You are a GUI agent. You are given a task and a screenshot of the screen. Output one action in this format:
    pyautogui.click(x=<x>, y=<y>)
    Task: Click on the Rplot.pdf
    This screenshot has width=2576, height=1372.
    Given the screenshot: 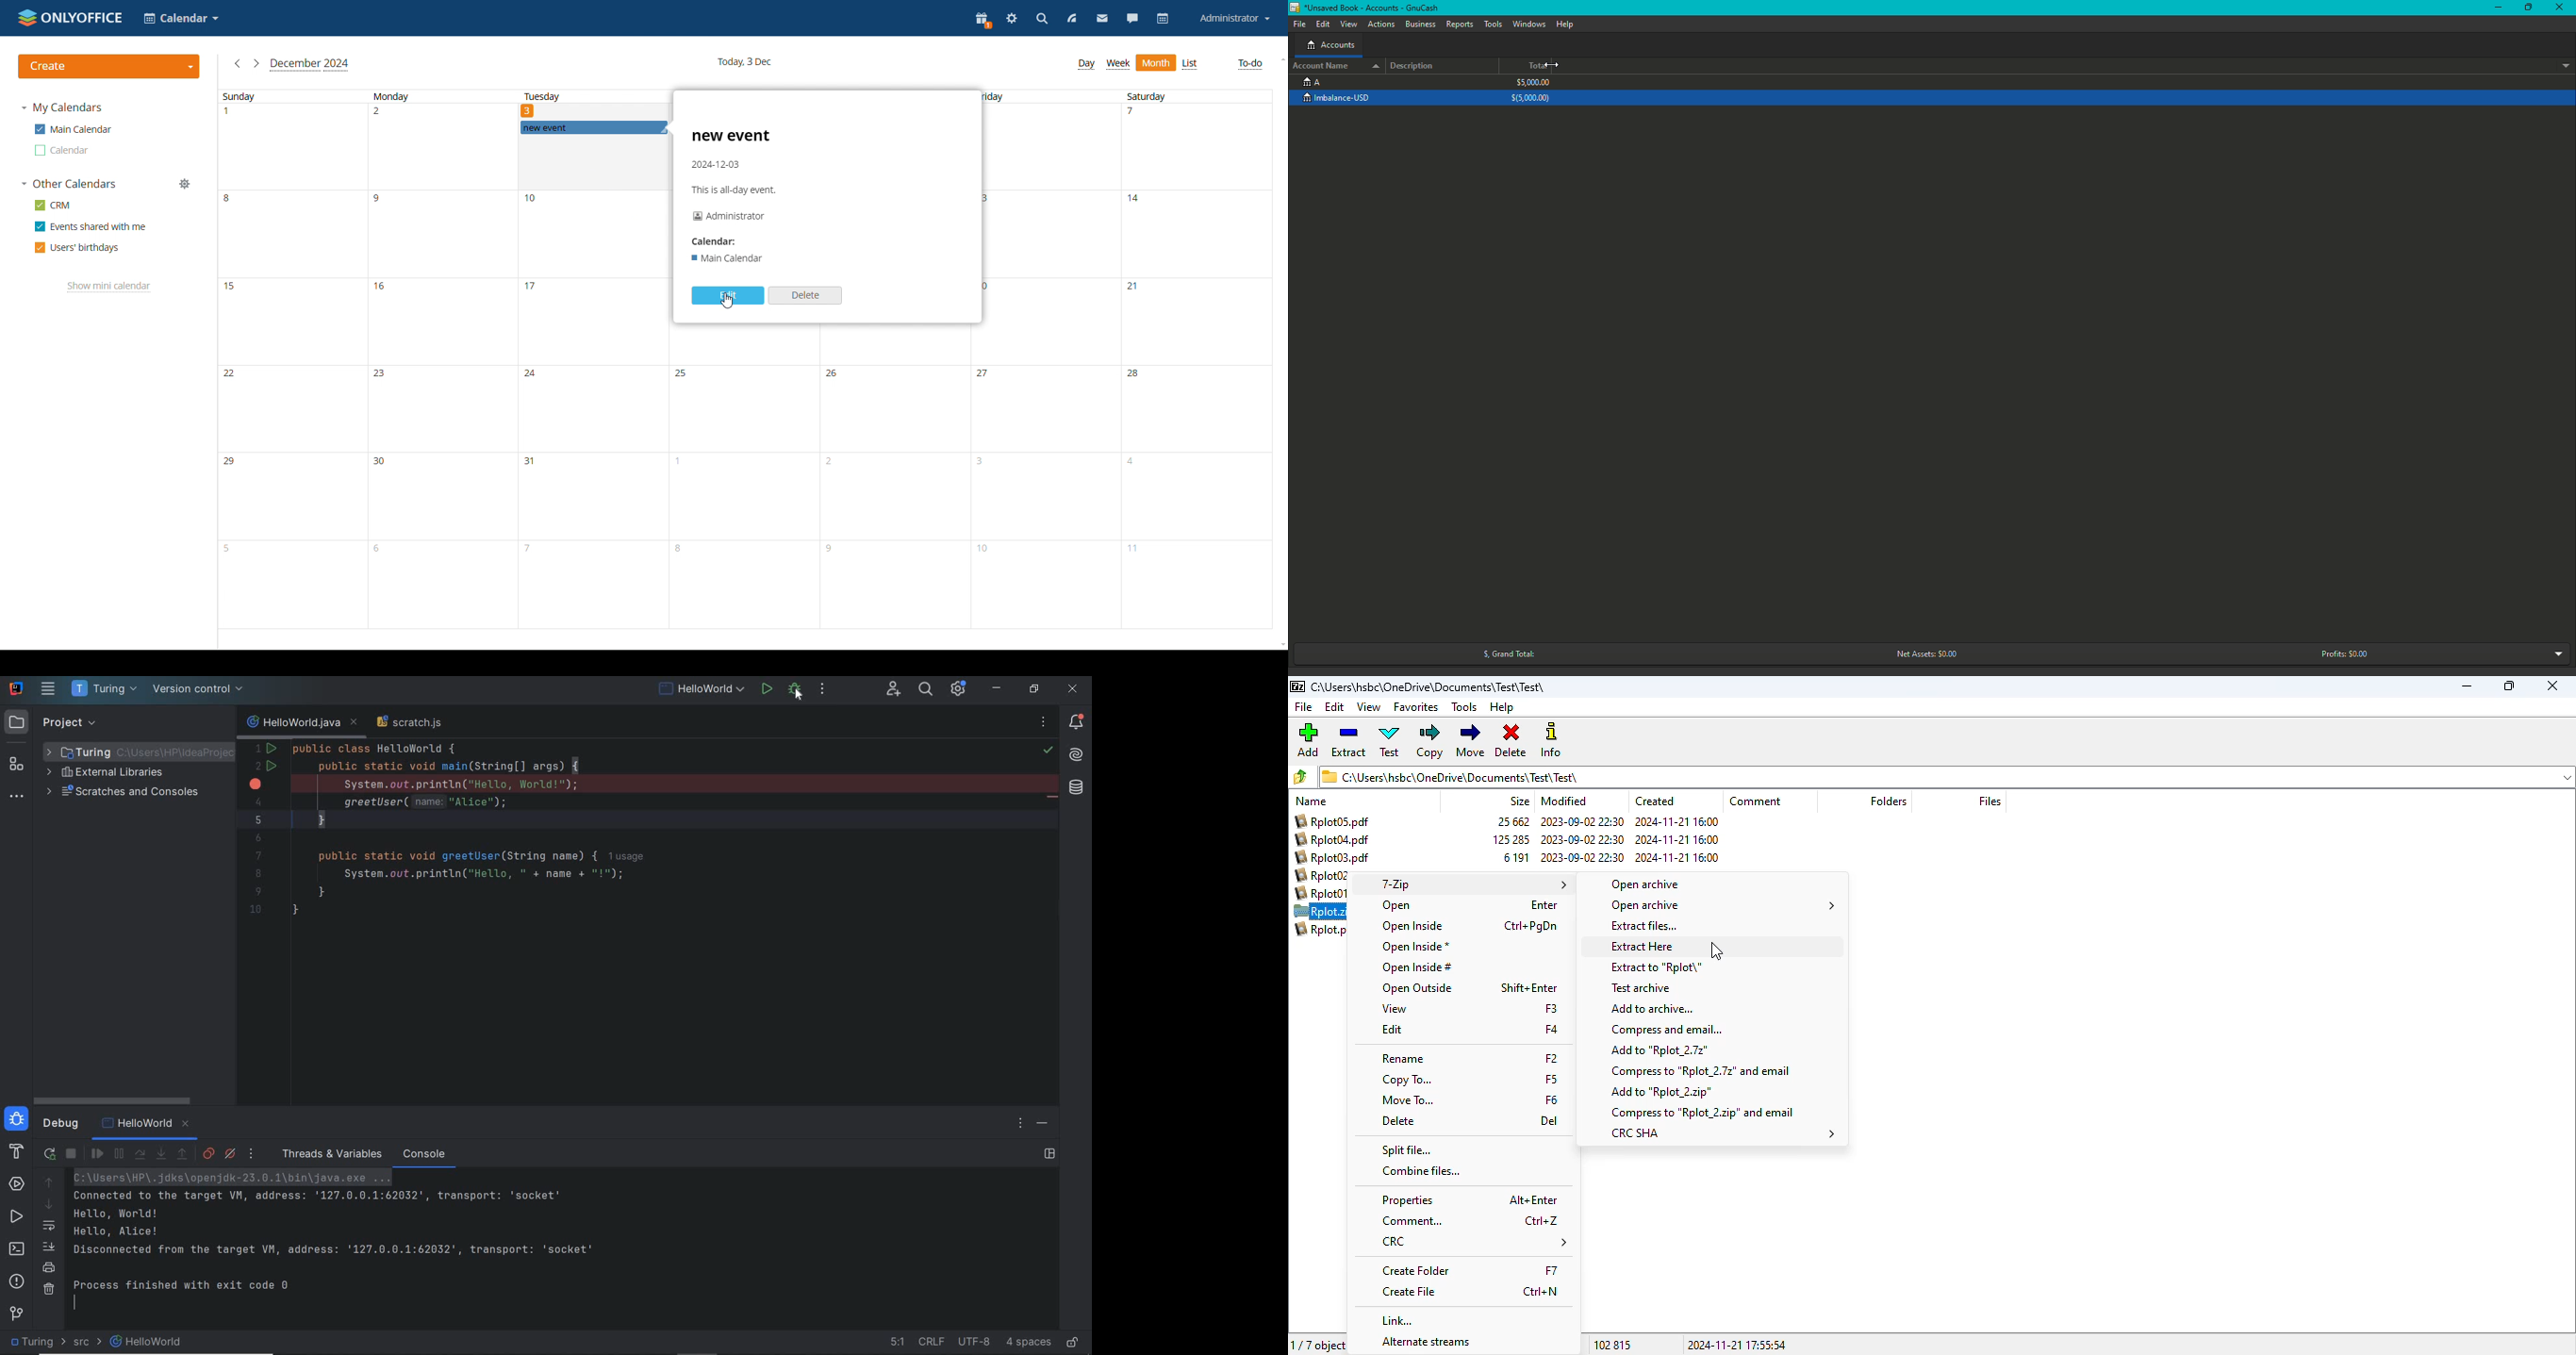 What is the action you would take?
    pyautogui.click(x=1324, y=929)
    